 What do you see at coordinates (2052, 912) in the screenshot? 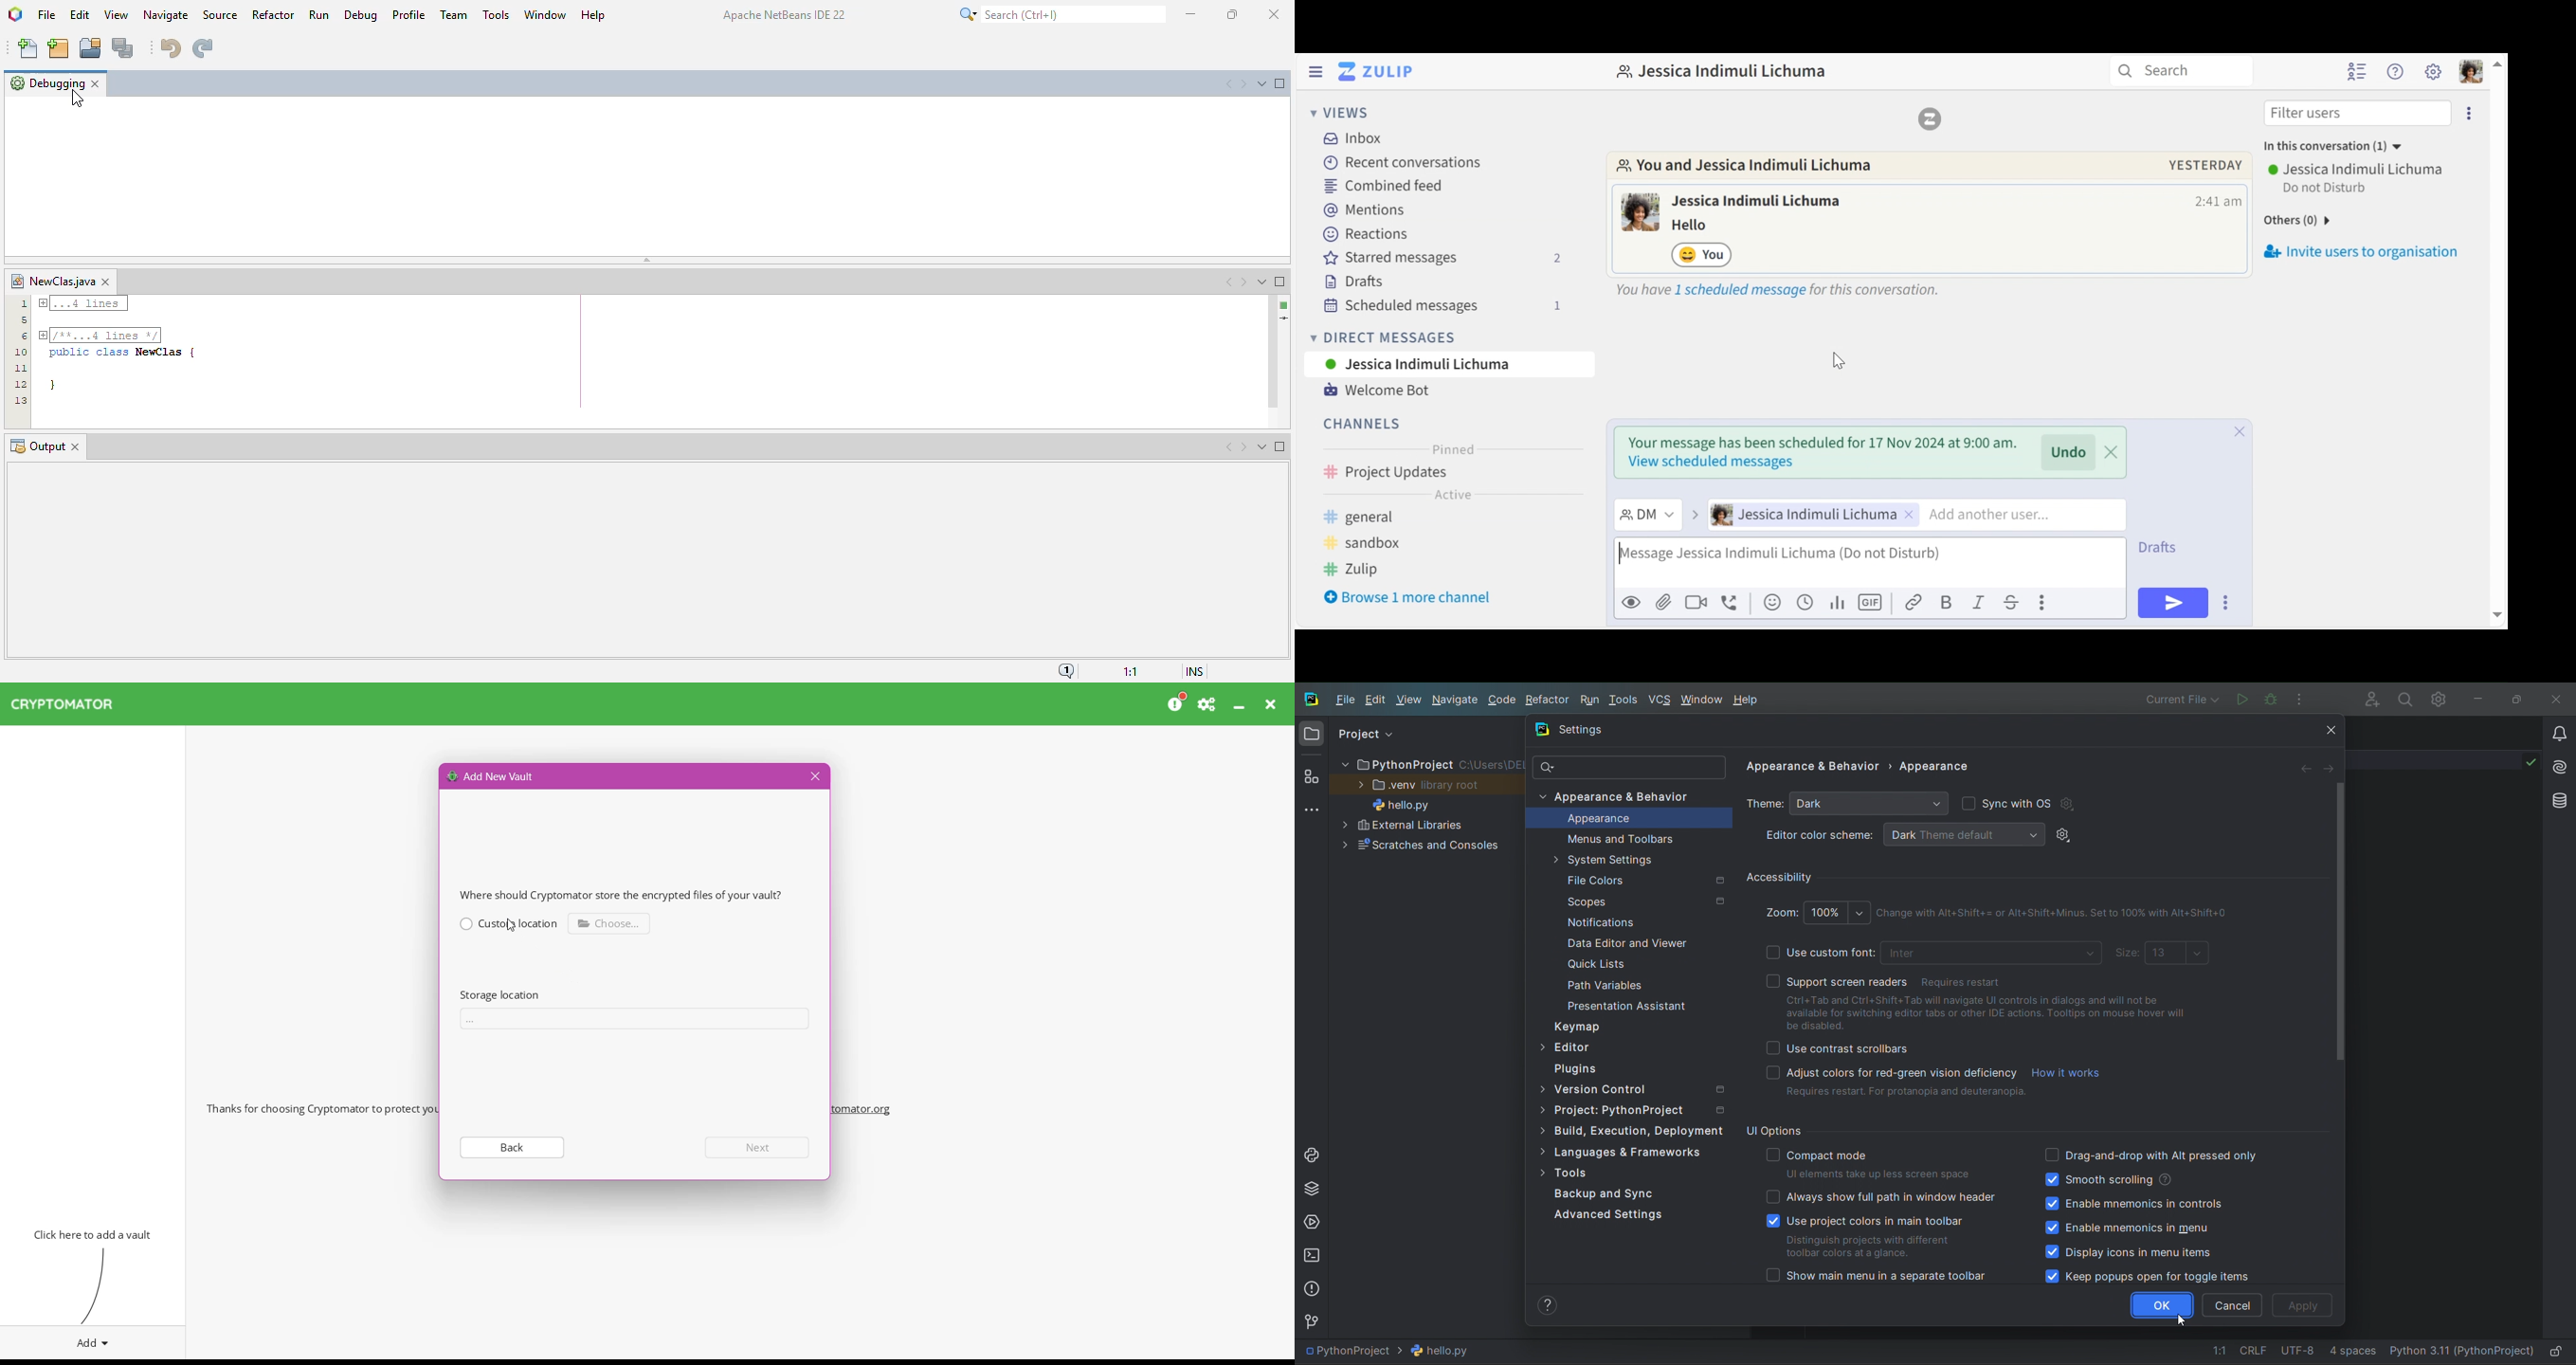
I see `Shortcut description` at bounding box center [2052, 912].